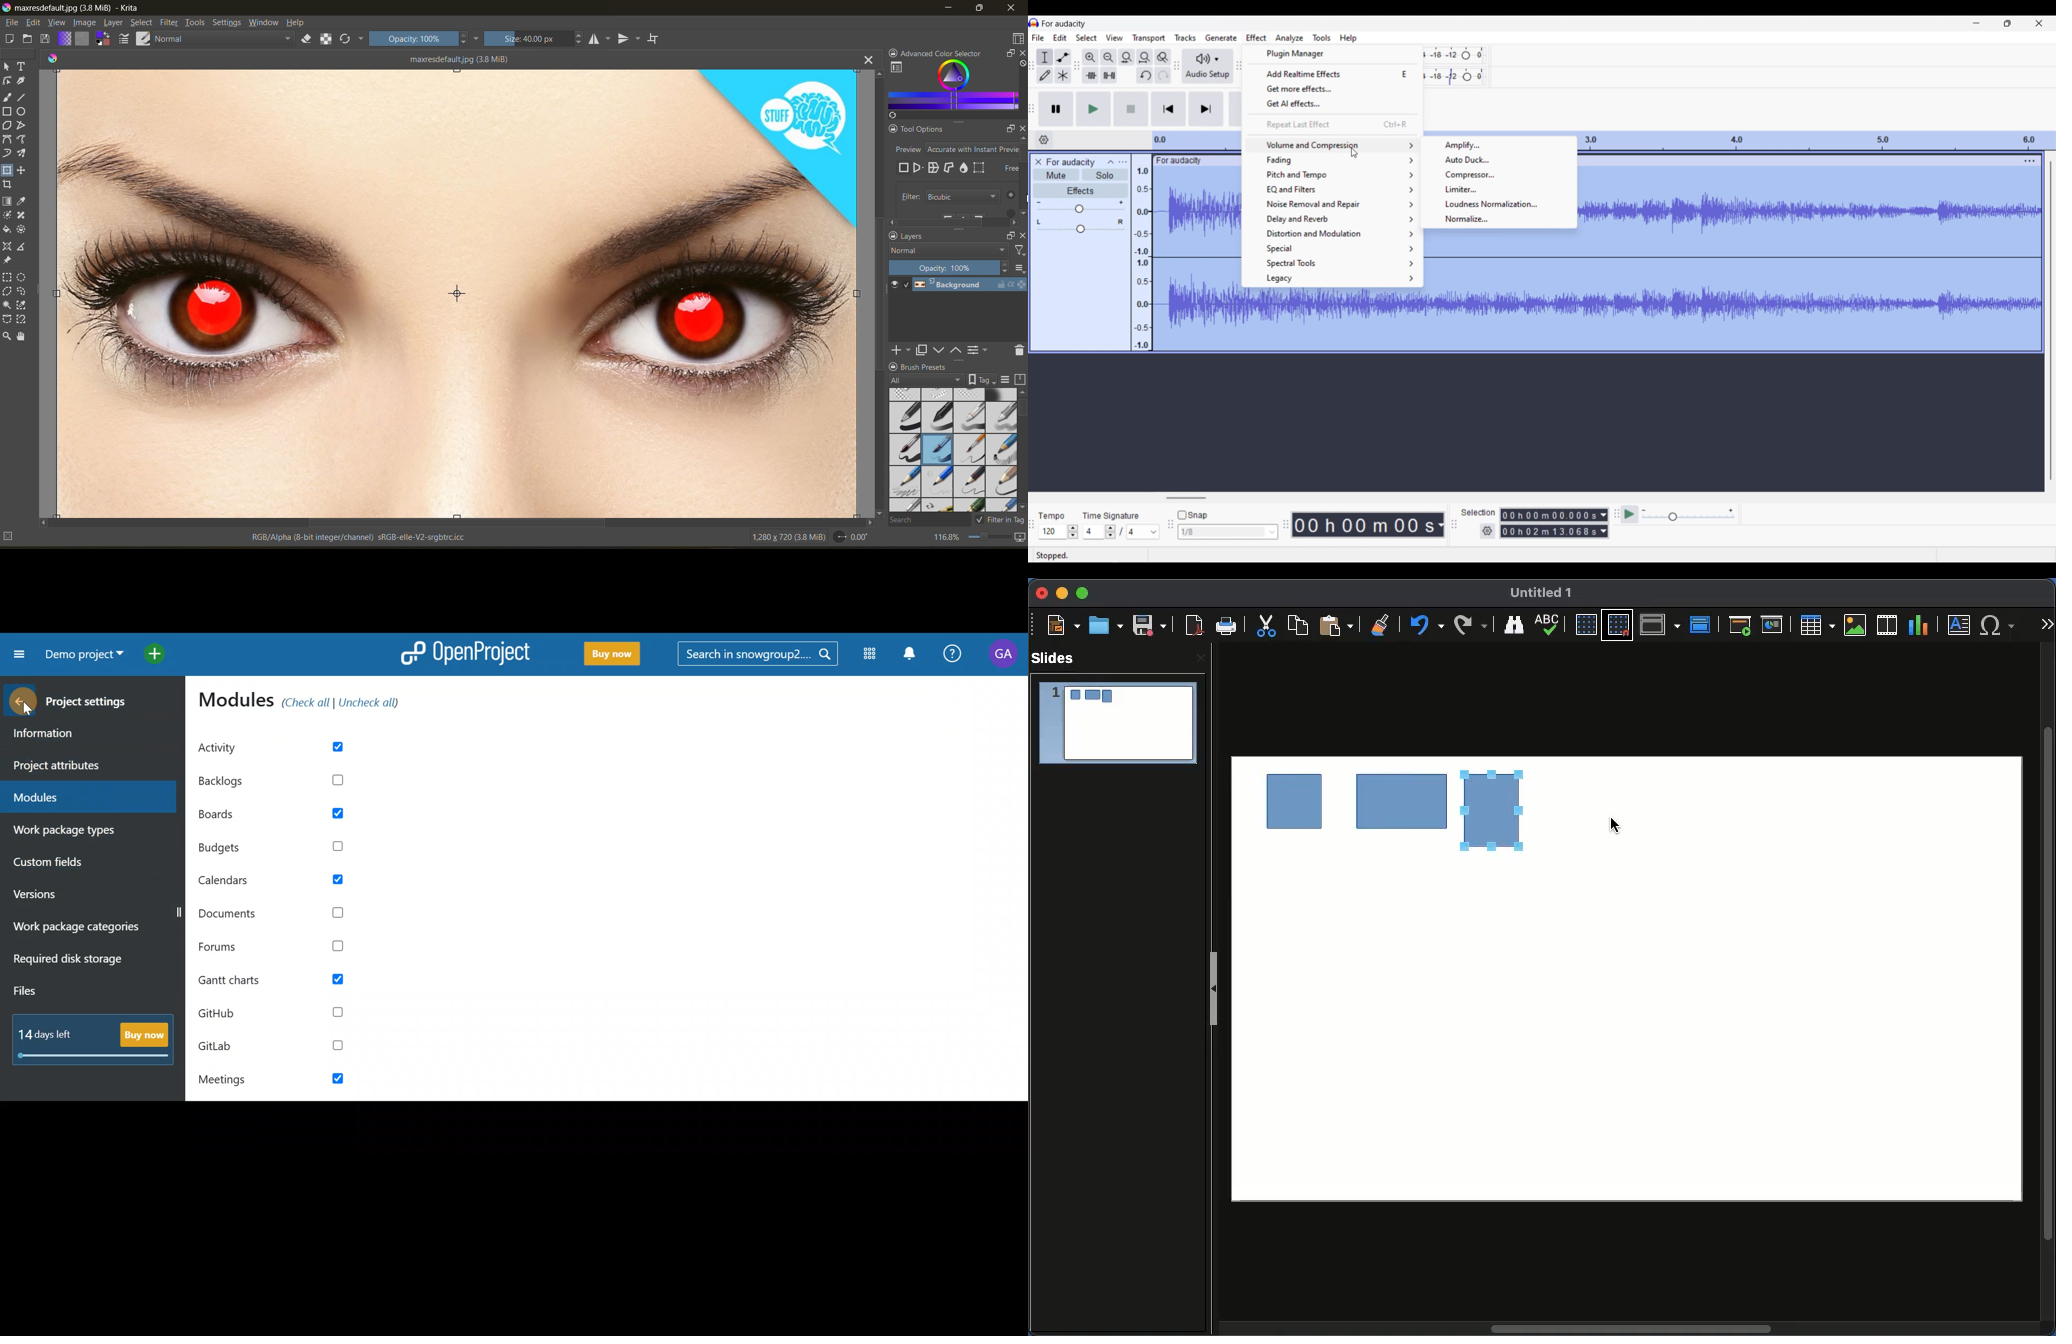 This screenshot has height=1344, width=2072. I want to click on Generate menu, so click(1221, 37).